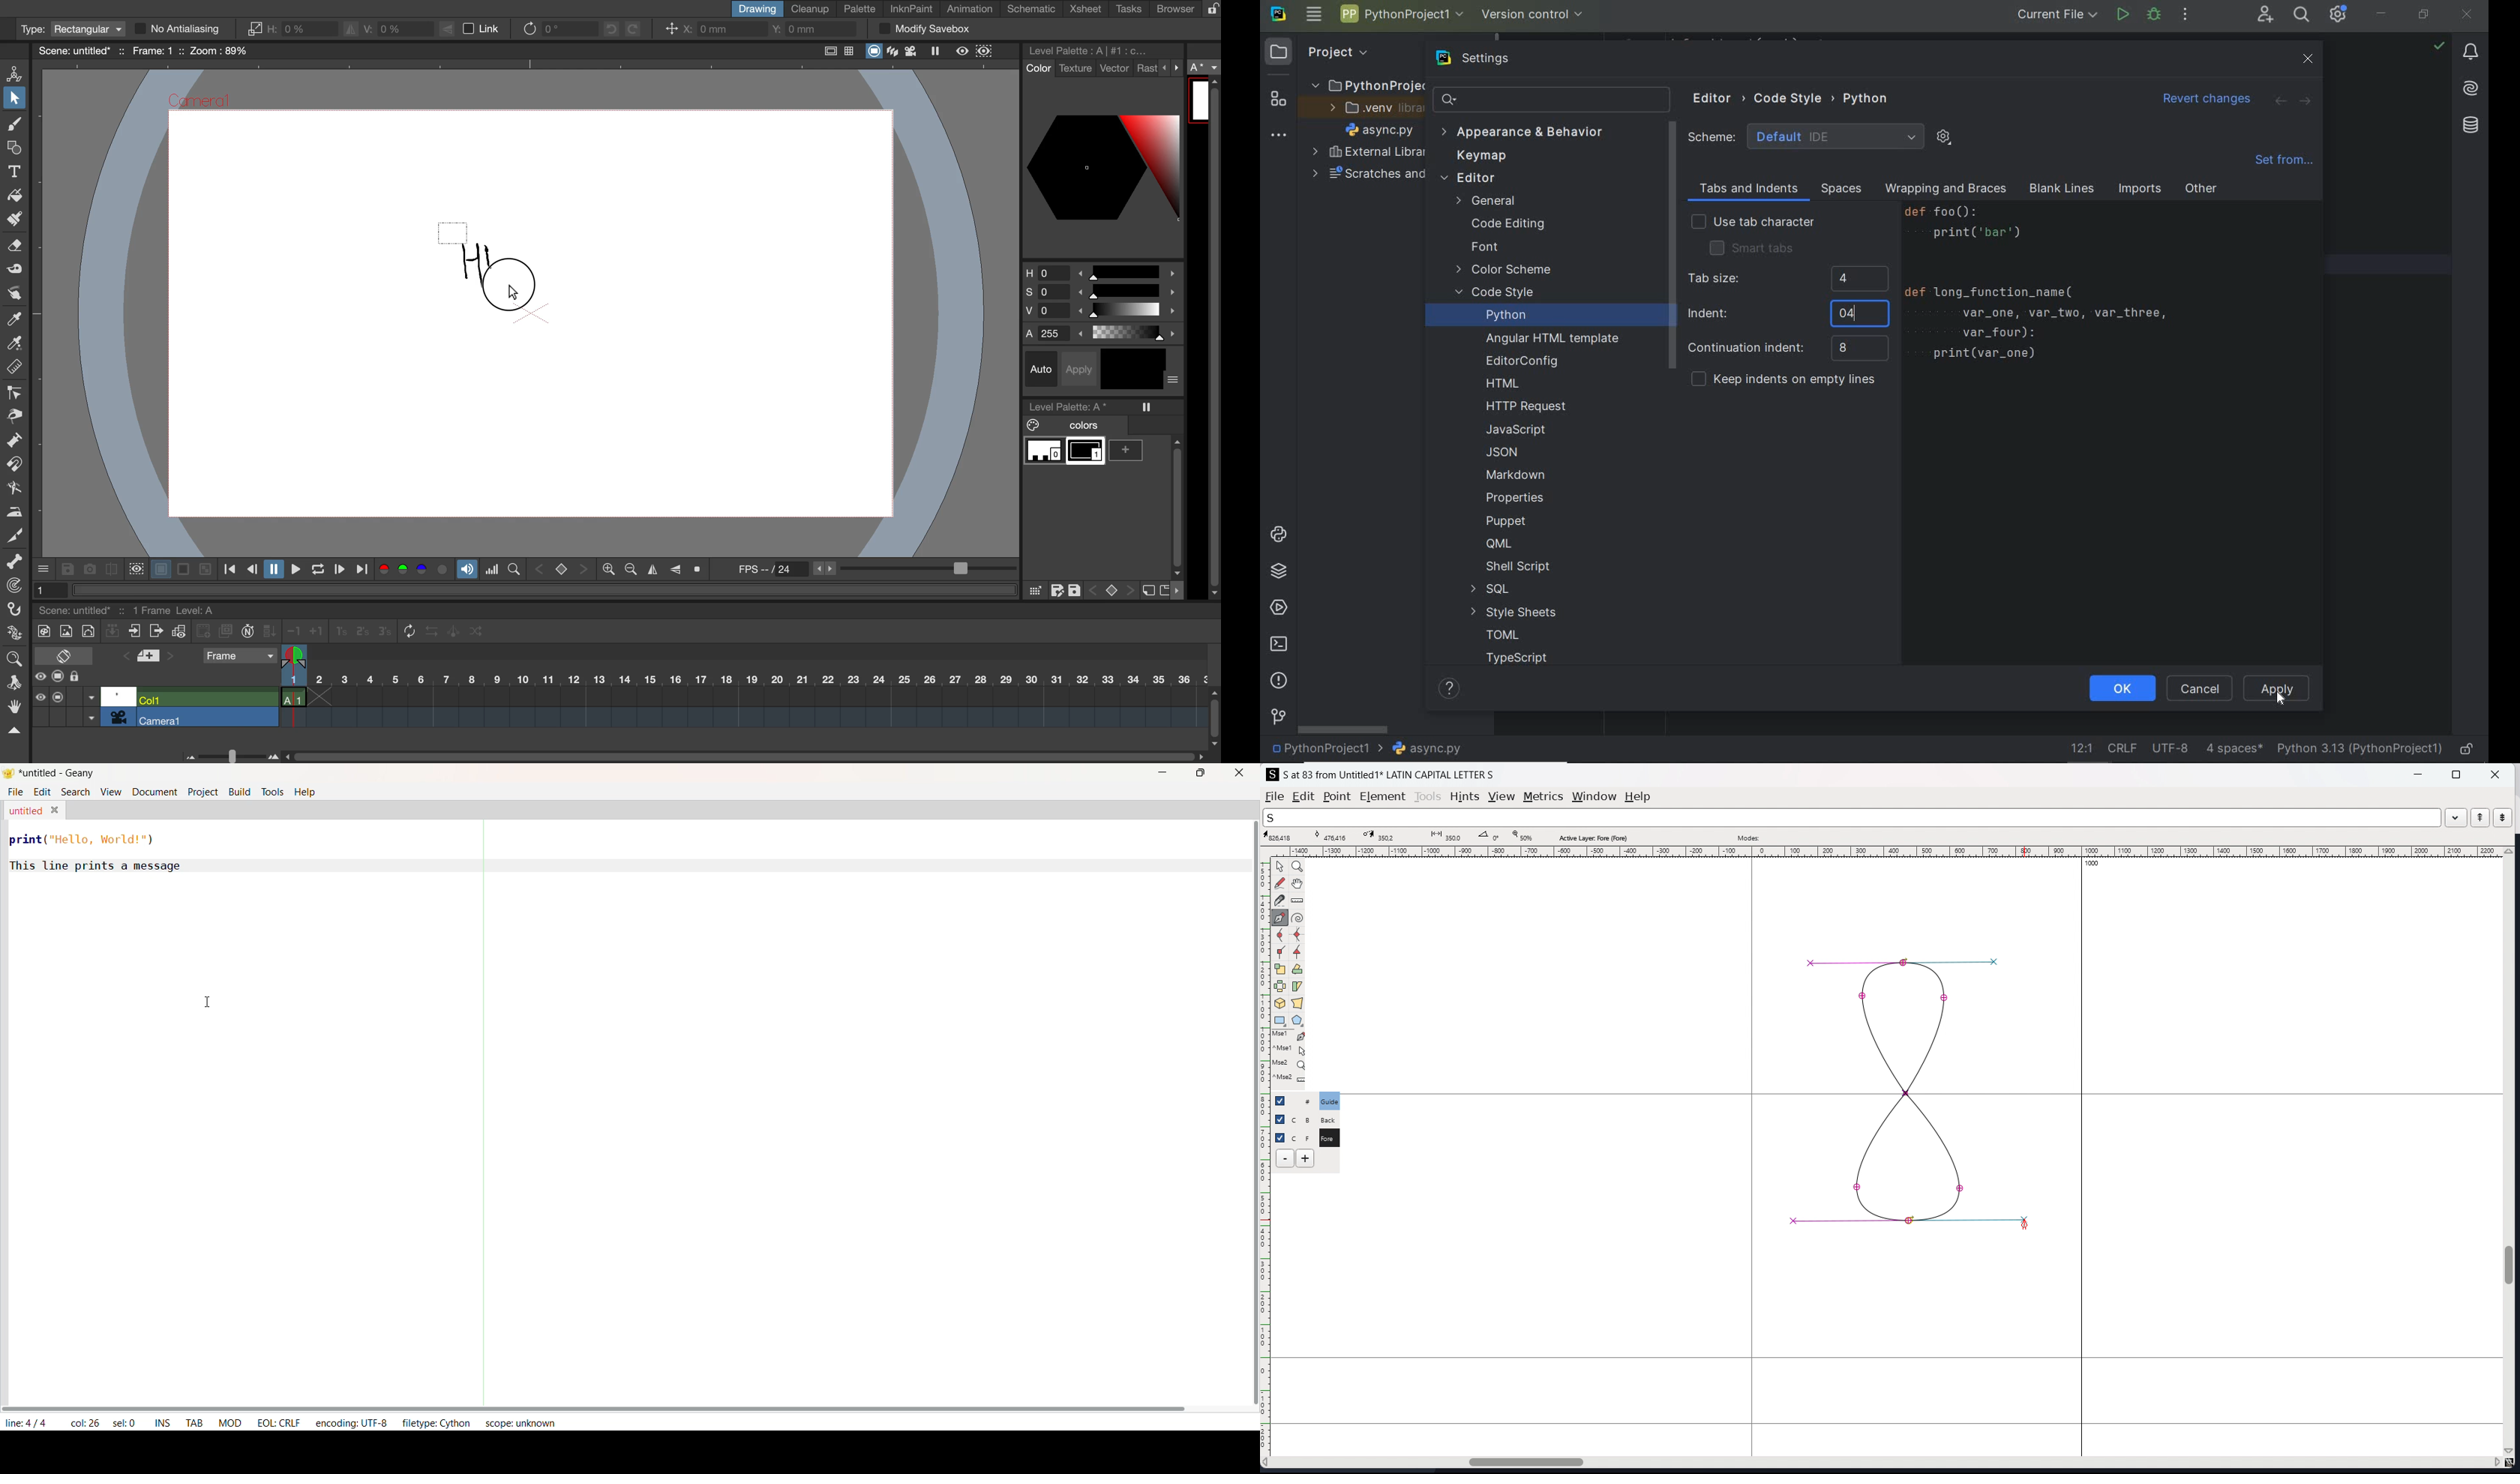 The width and height of the screenshot is (2520, 1484). What do you see at coordinates (1670, 247) in the screenshot?
I see `scrollbar` at bounding box center [1670, 247].